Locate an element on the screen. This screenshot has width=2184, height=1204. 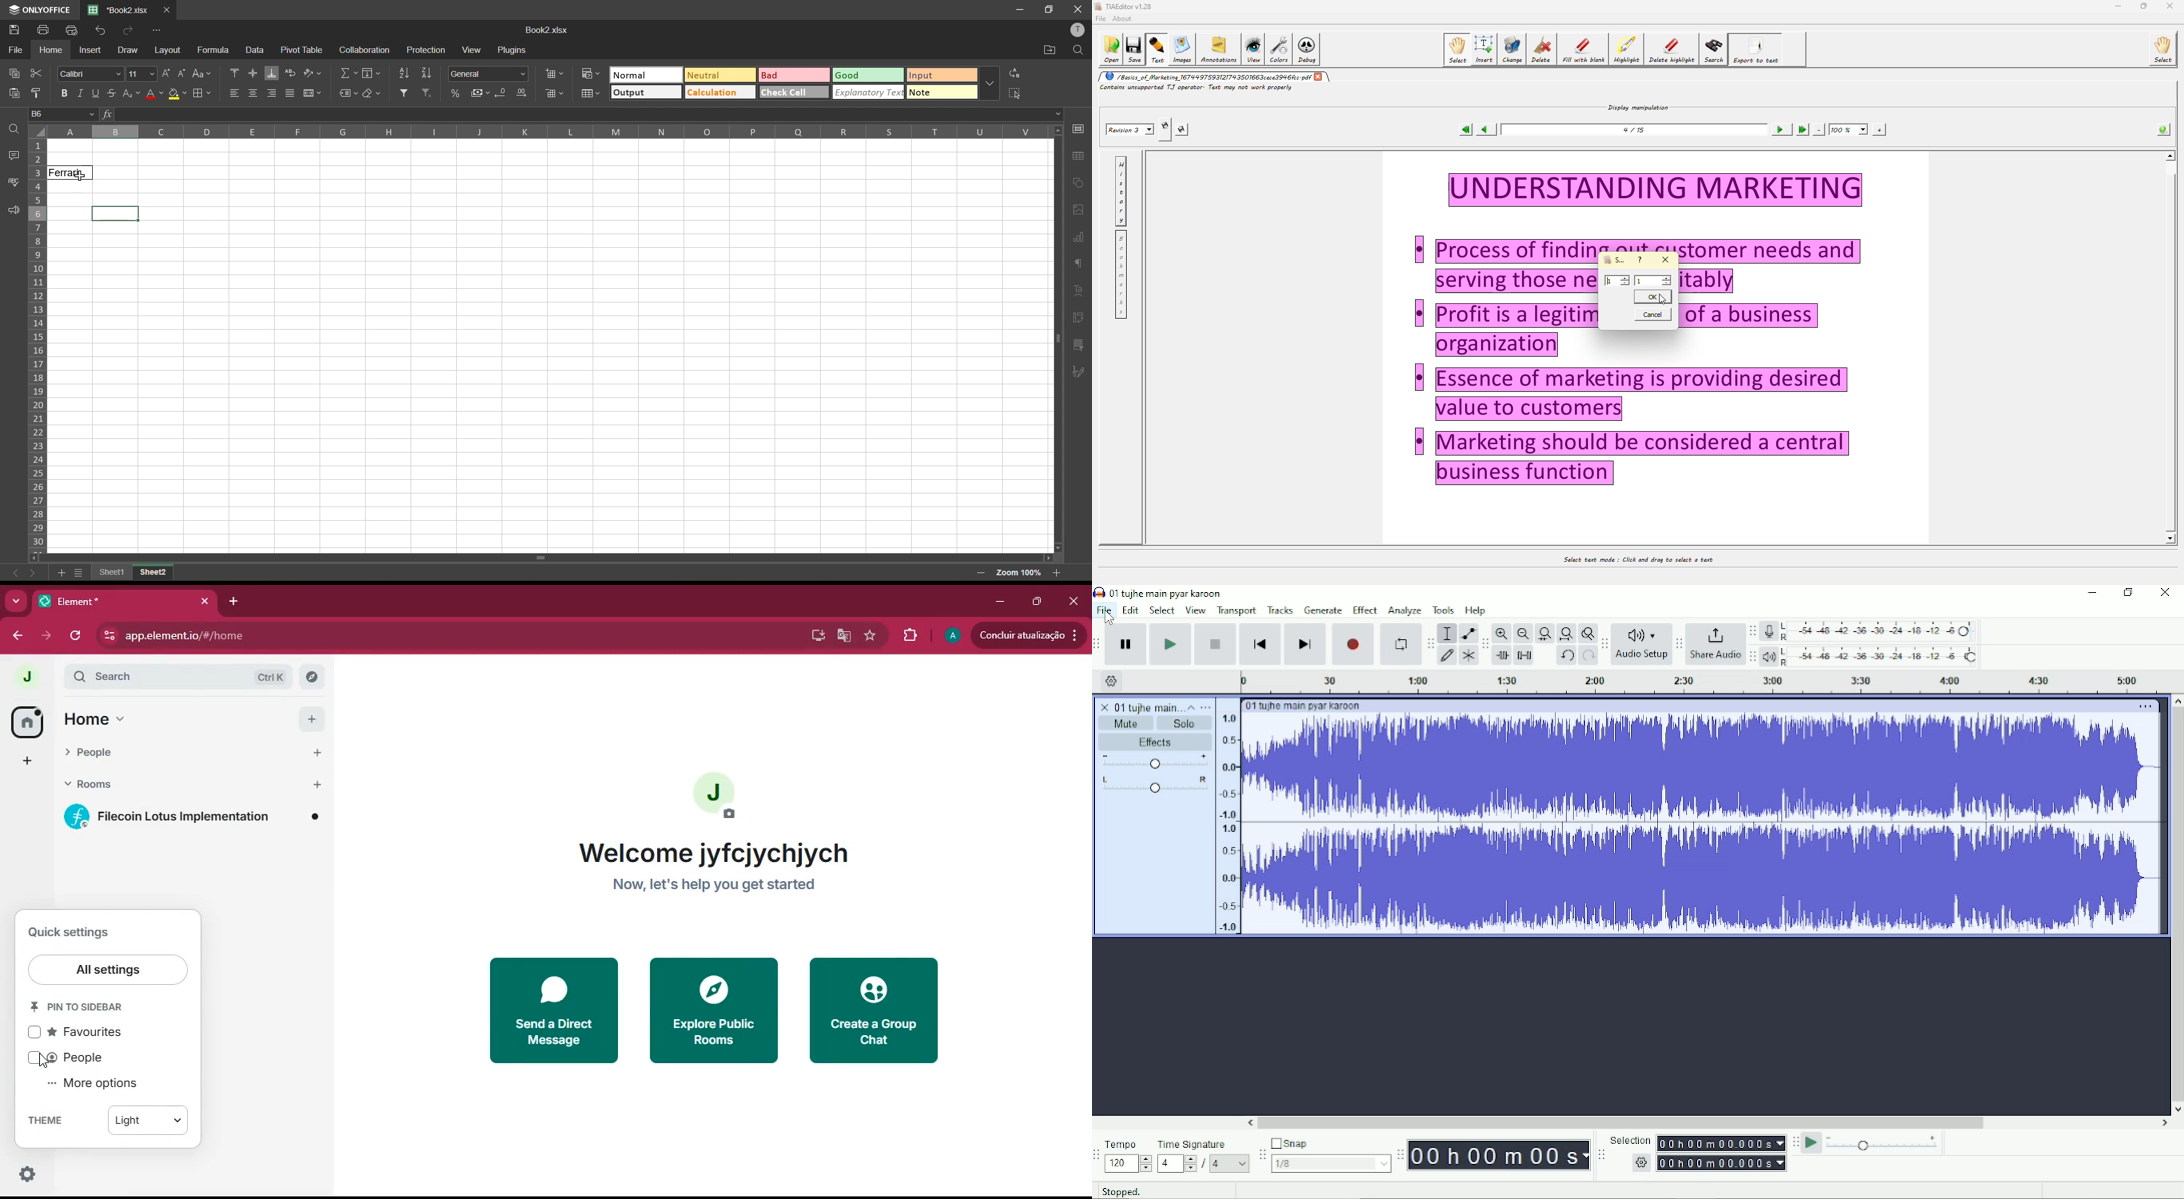
clear is located at coordinates (374, 96).